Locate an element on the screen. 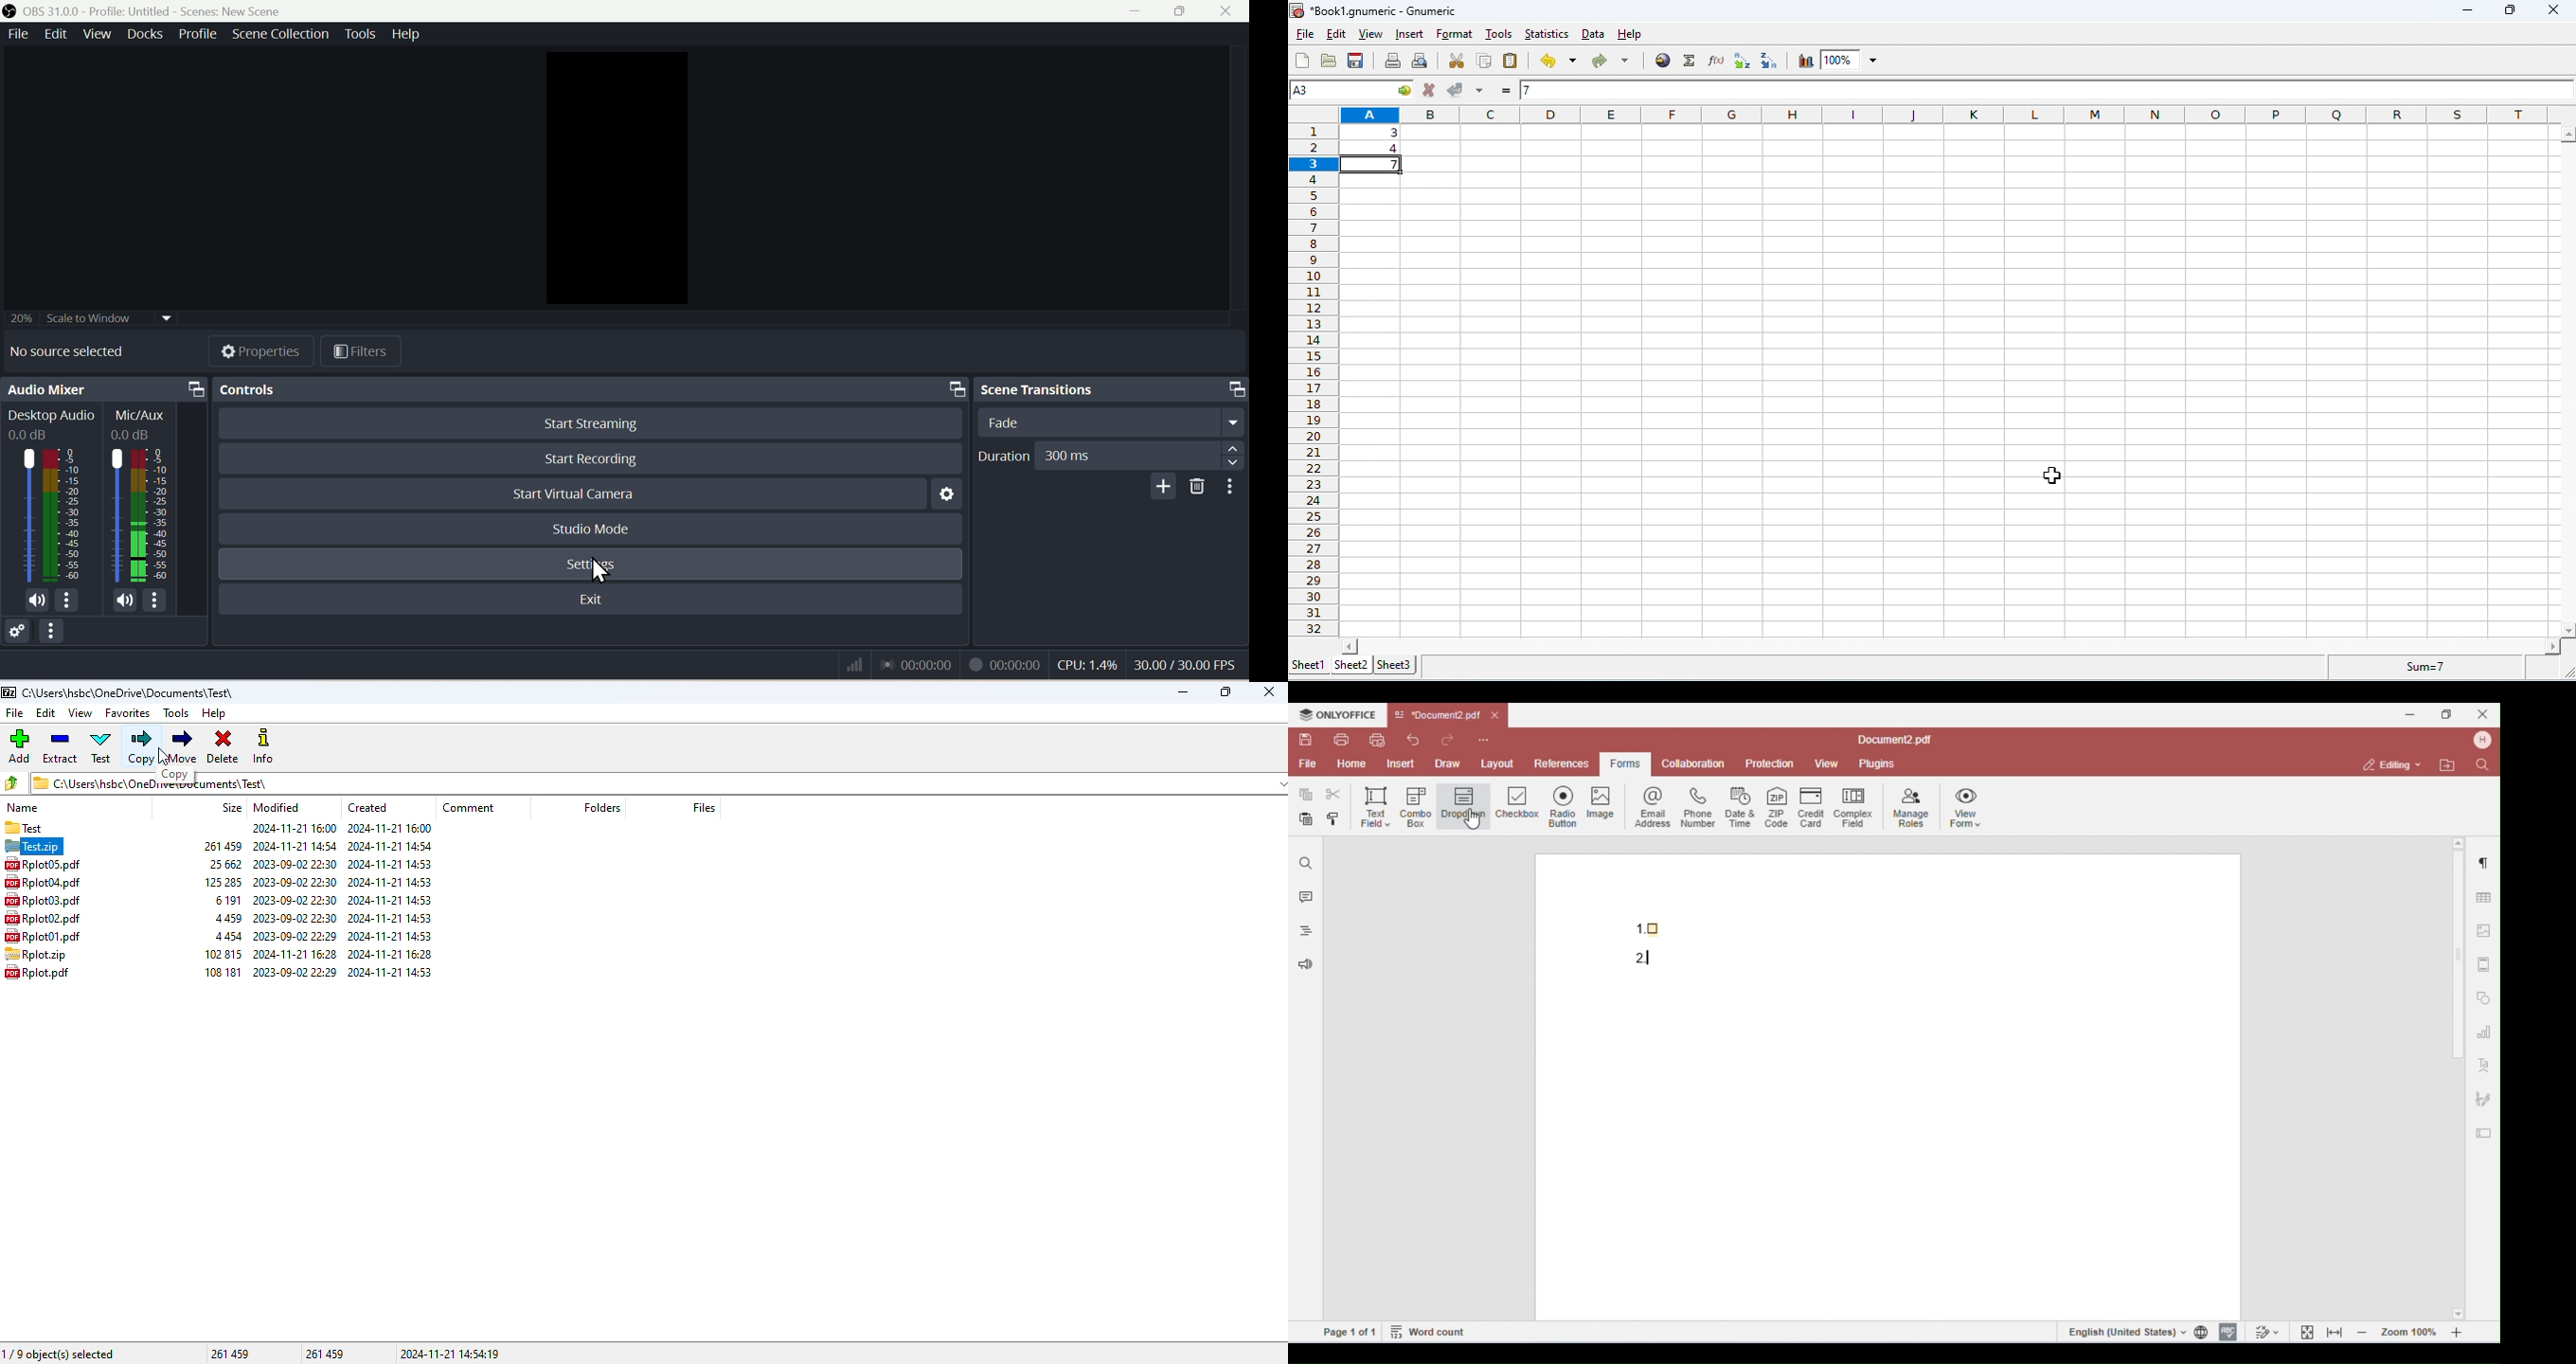  Exit is located at coordinates (593, 599).